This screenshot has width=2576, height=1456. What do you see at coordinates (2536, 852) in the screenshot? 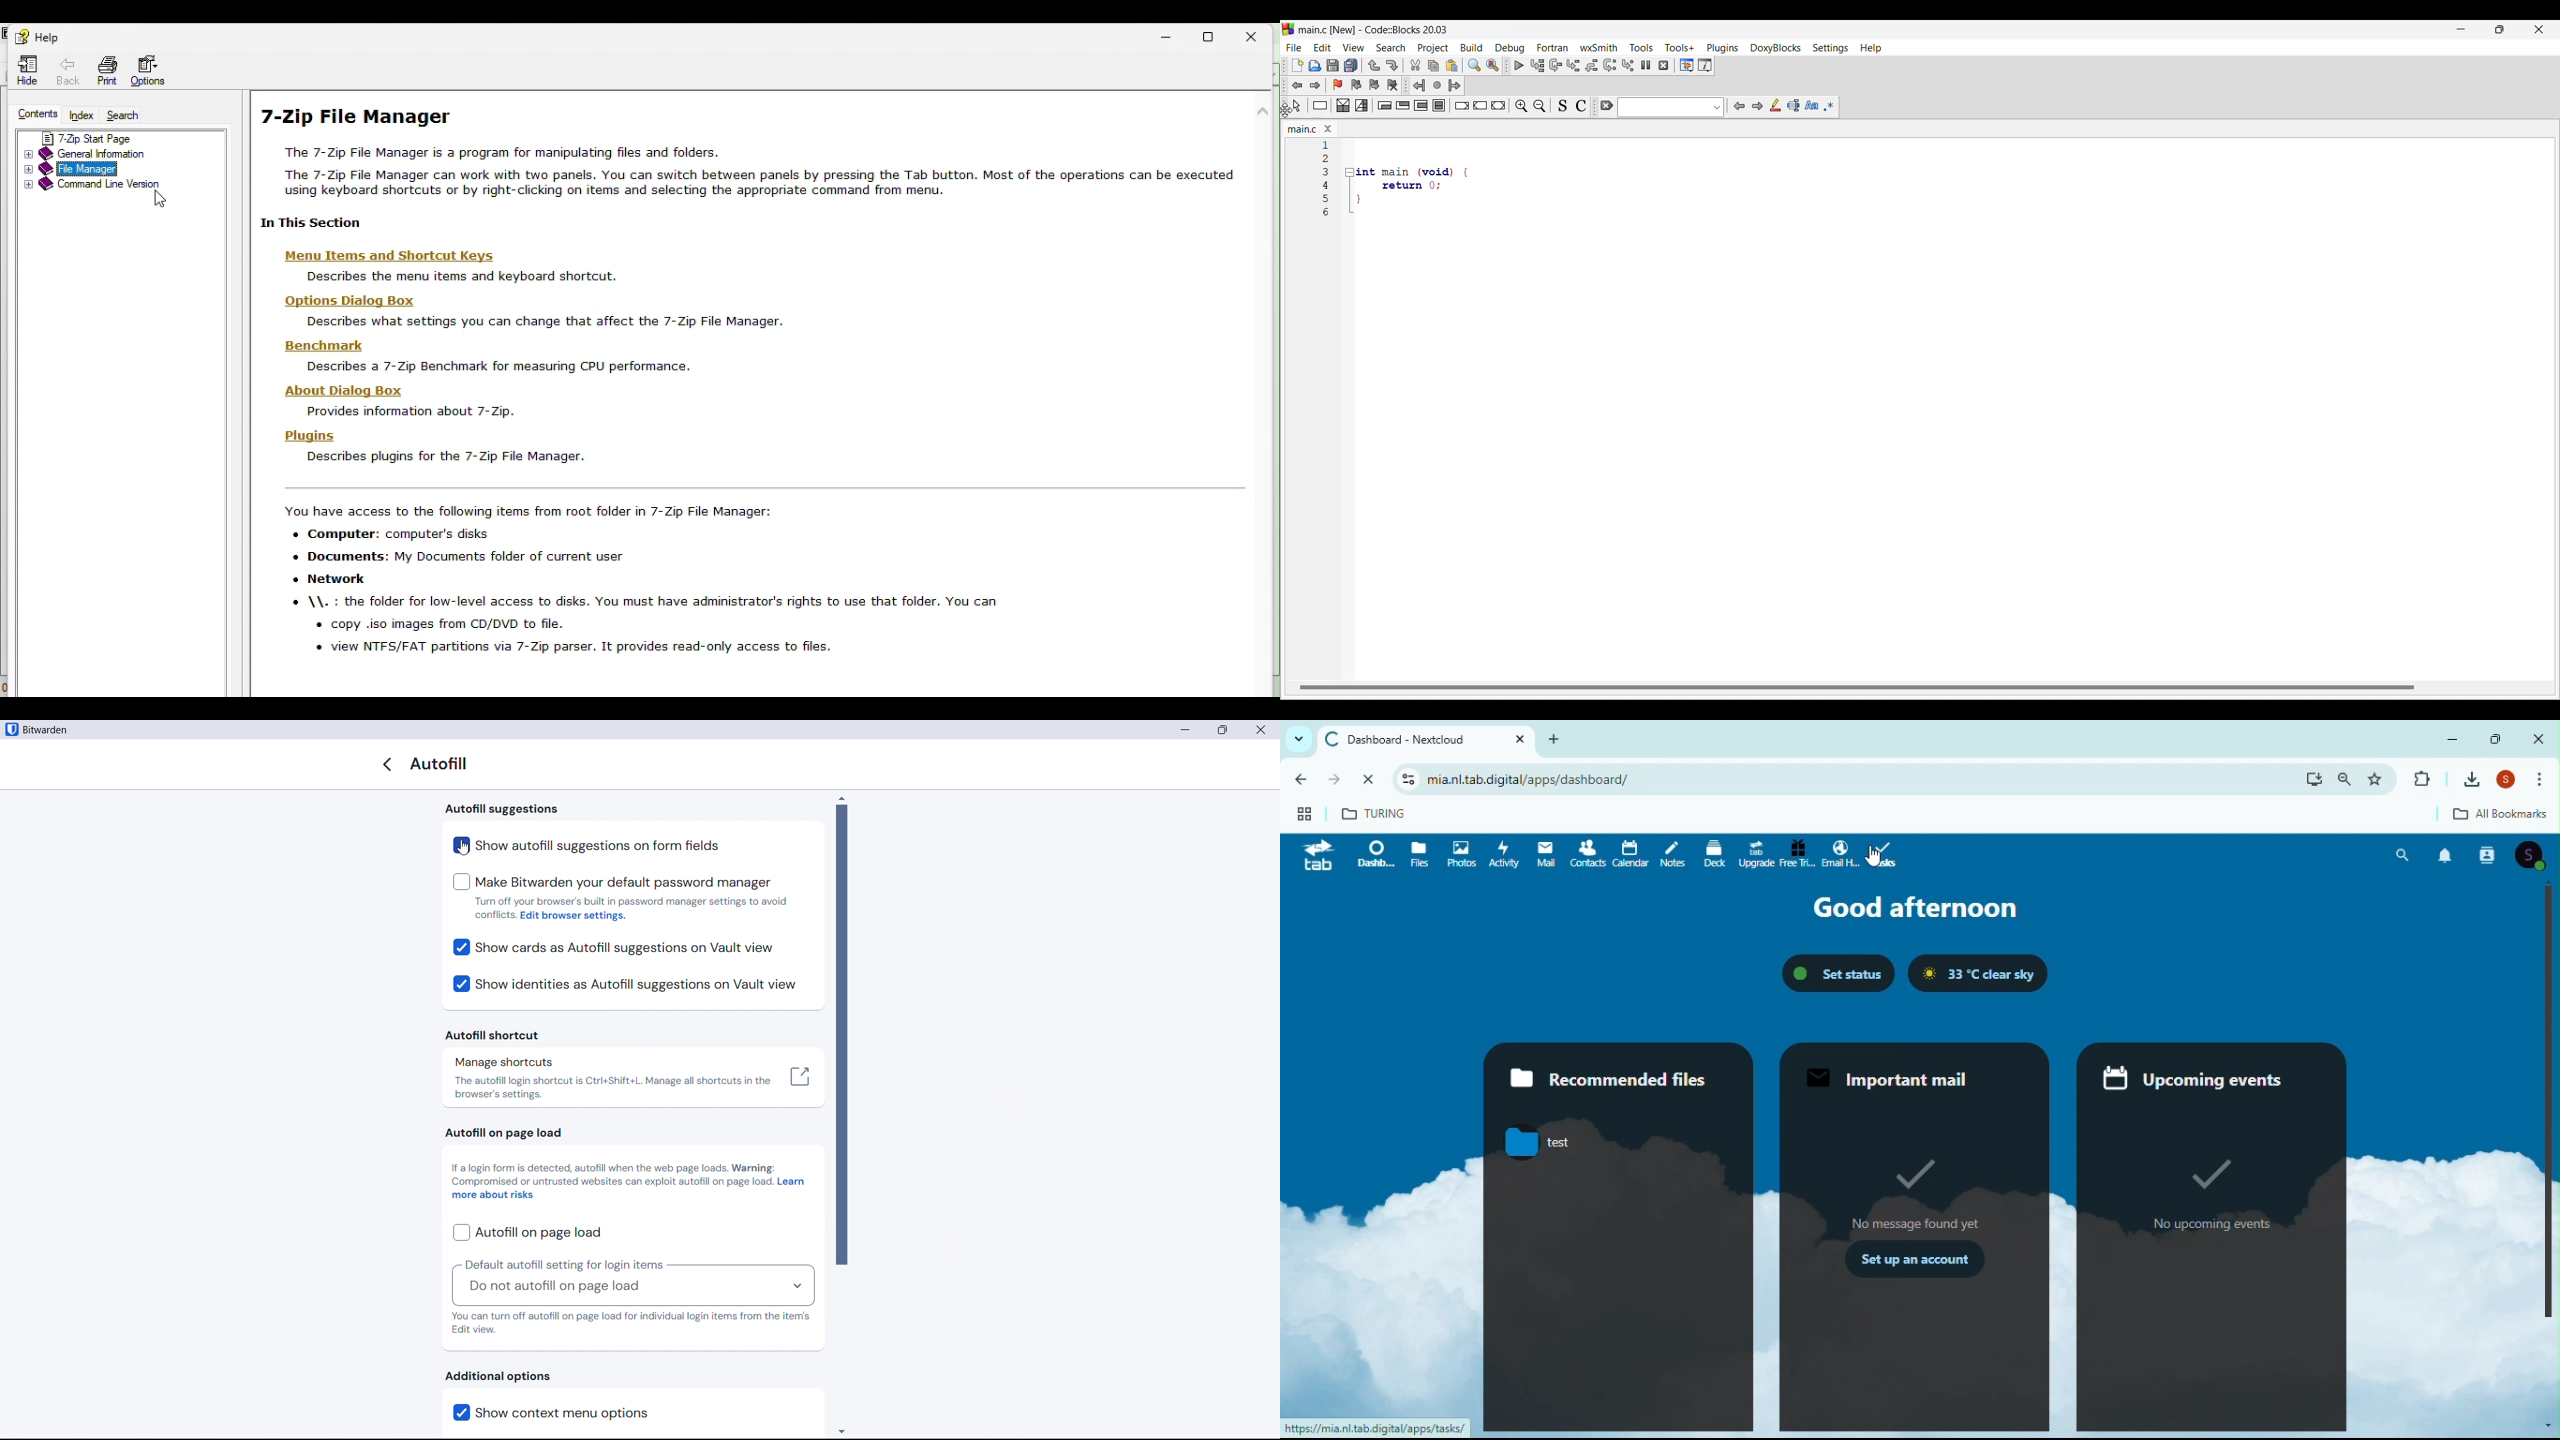
I see `Account icon` at bounding box center [2536, 852].